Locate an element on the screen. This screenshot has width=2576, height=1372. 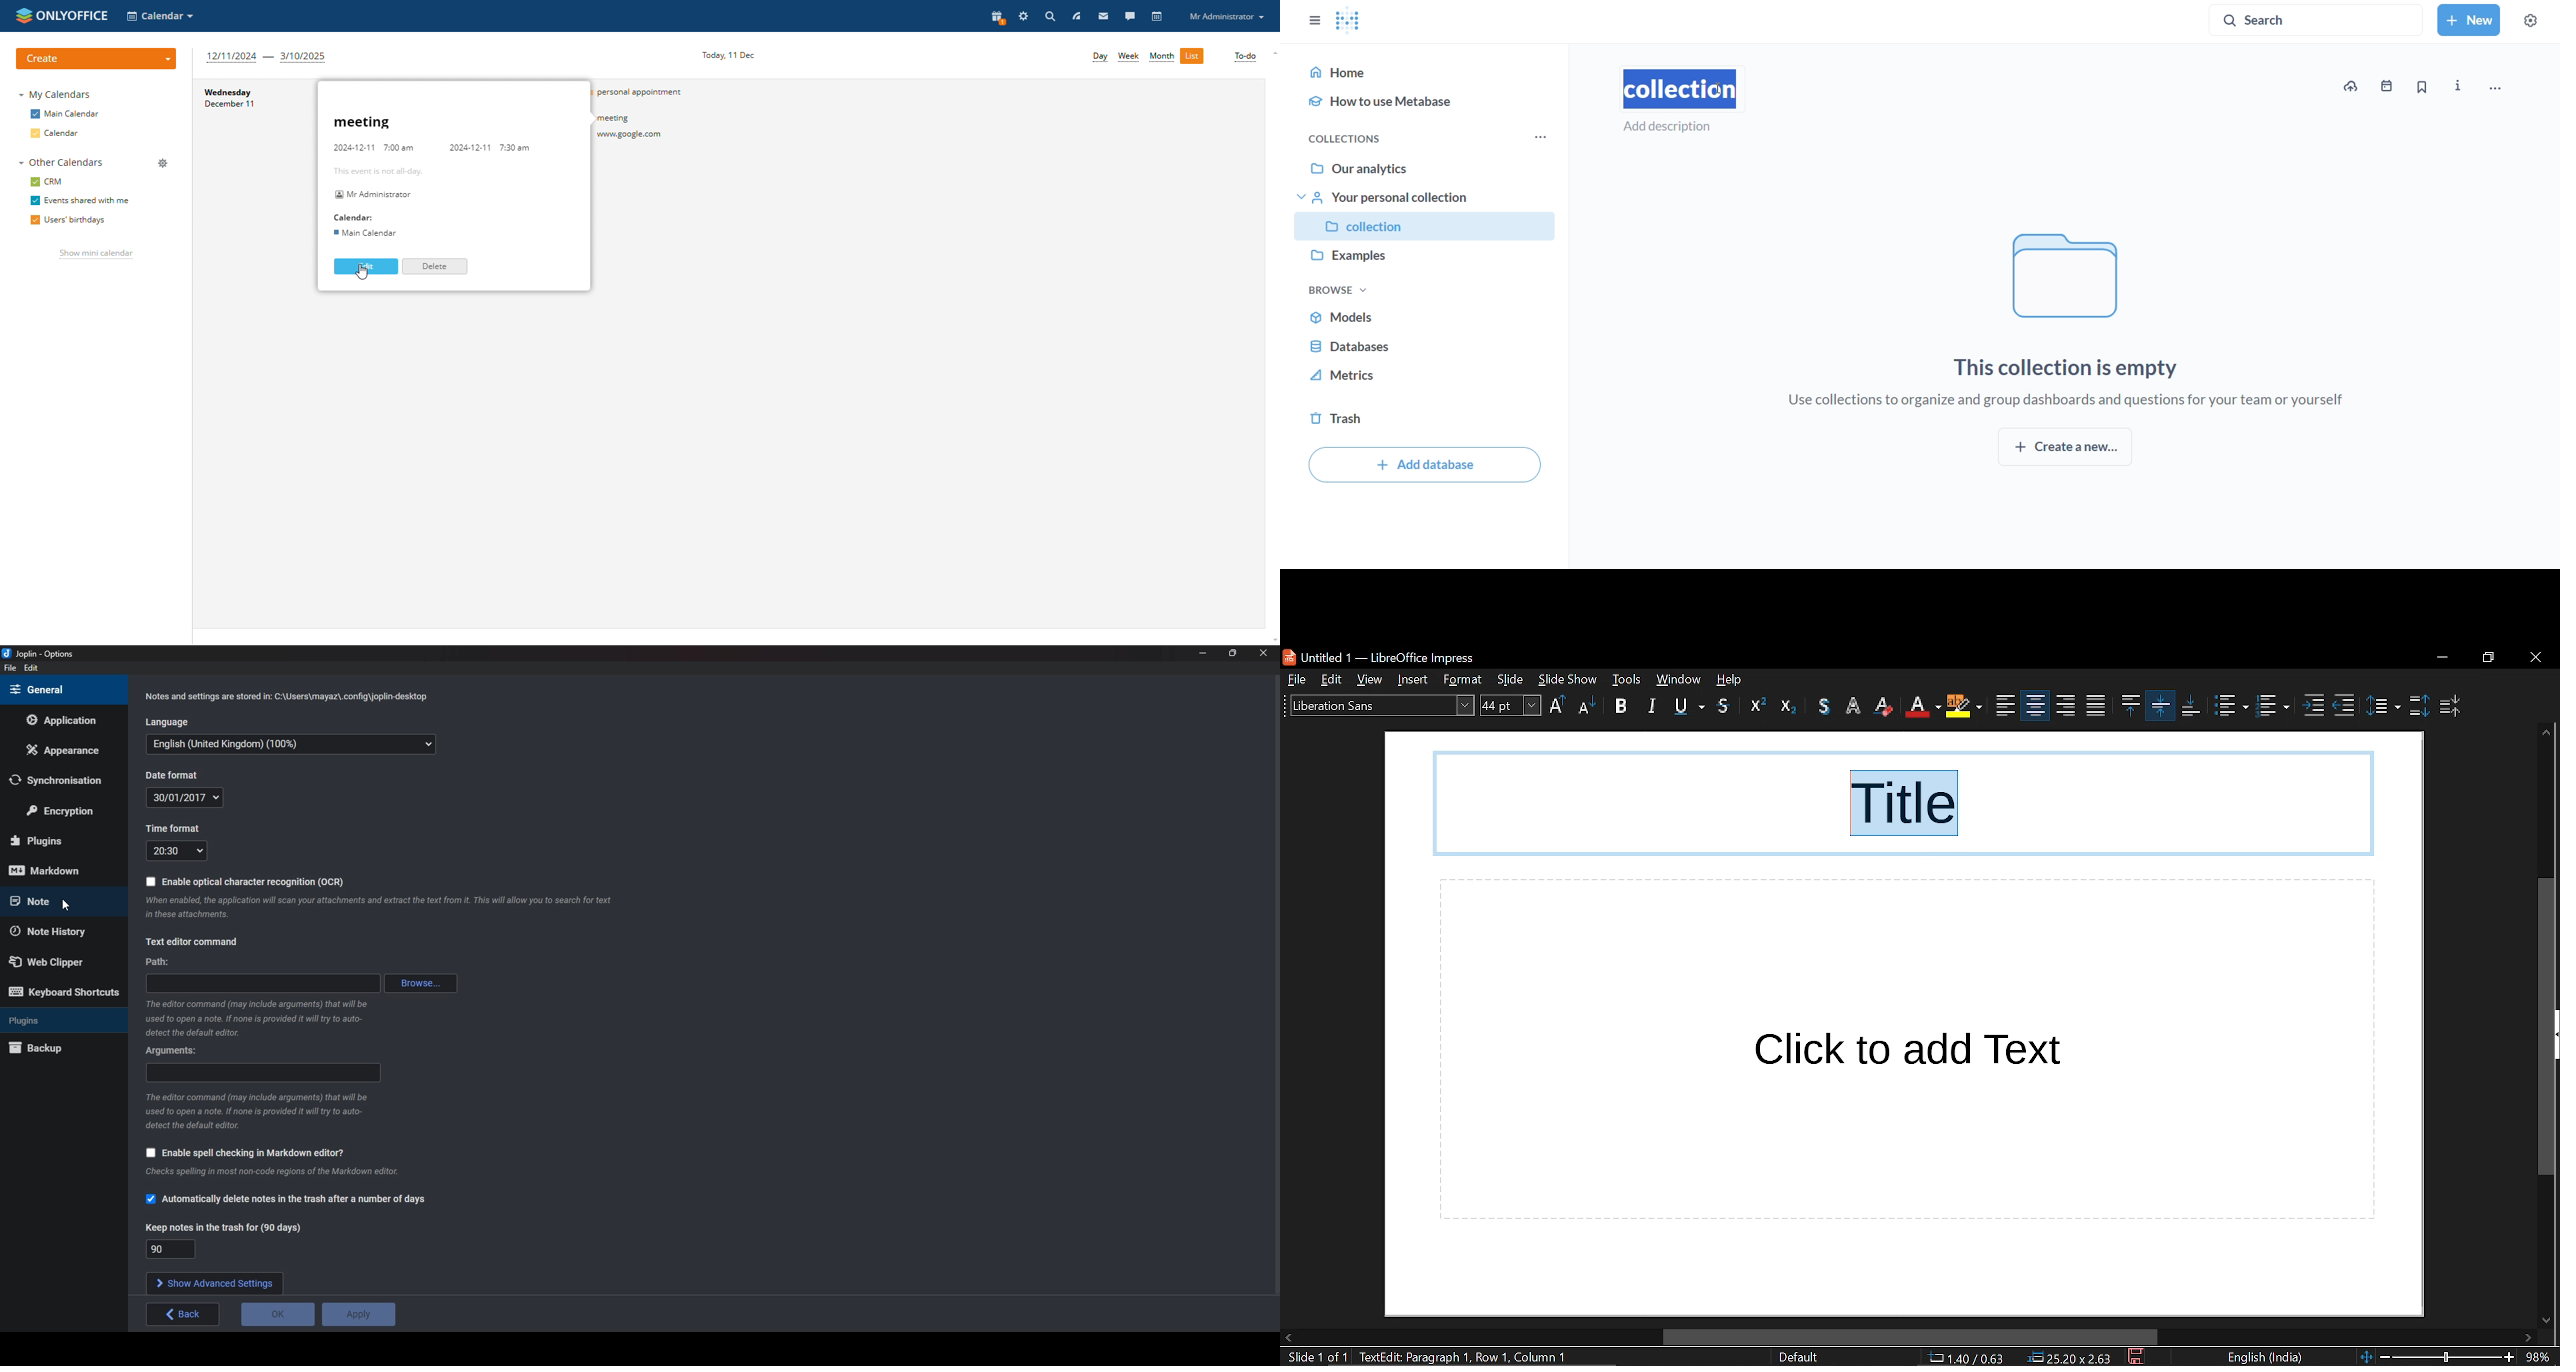
edit is located at coordinates (1334, 680).